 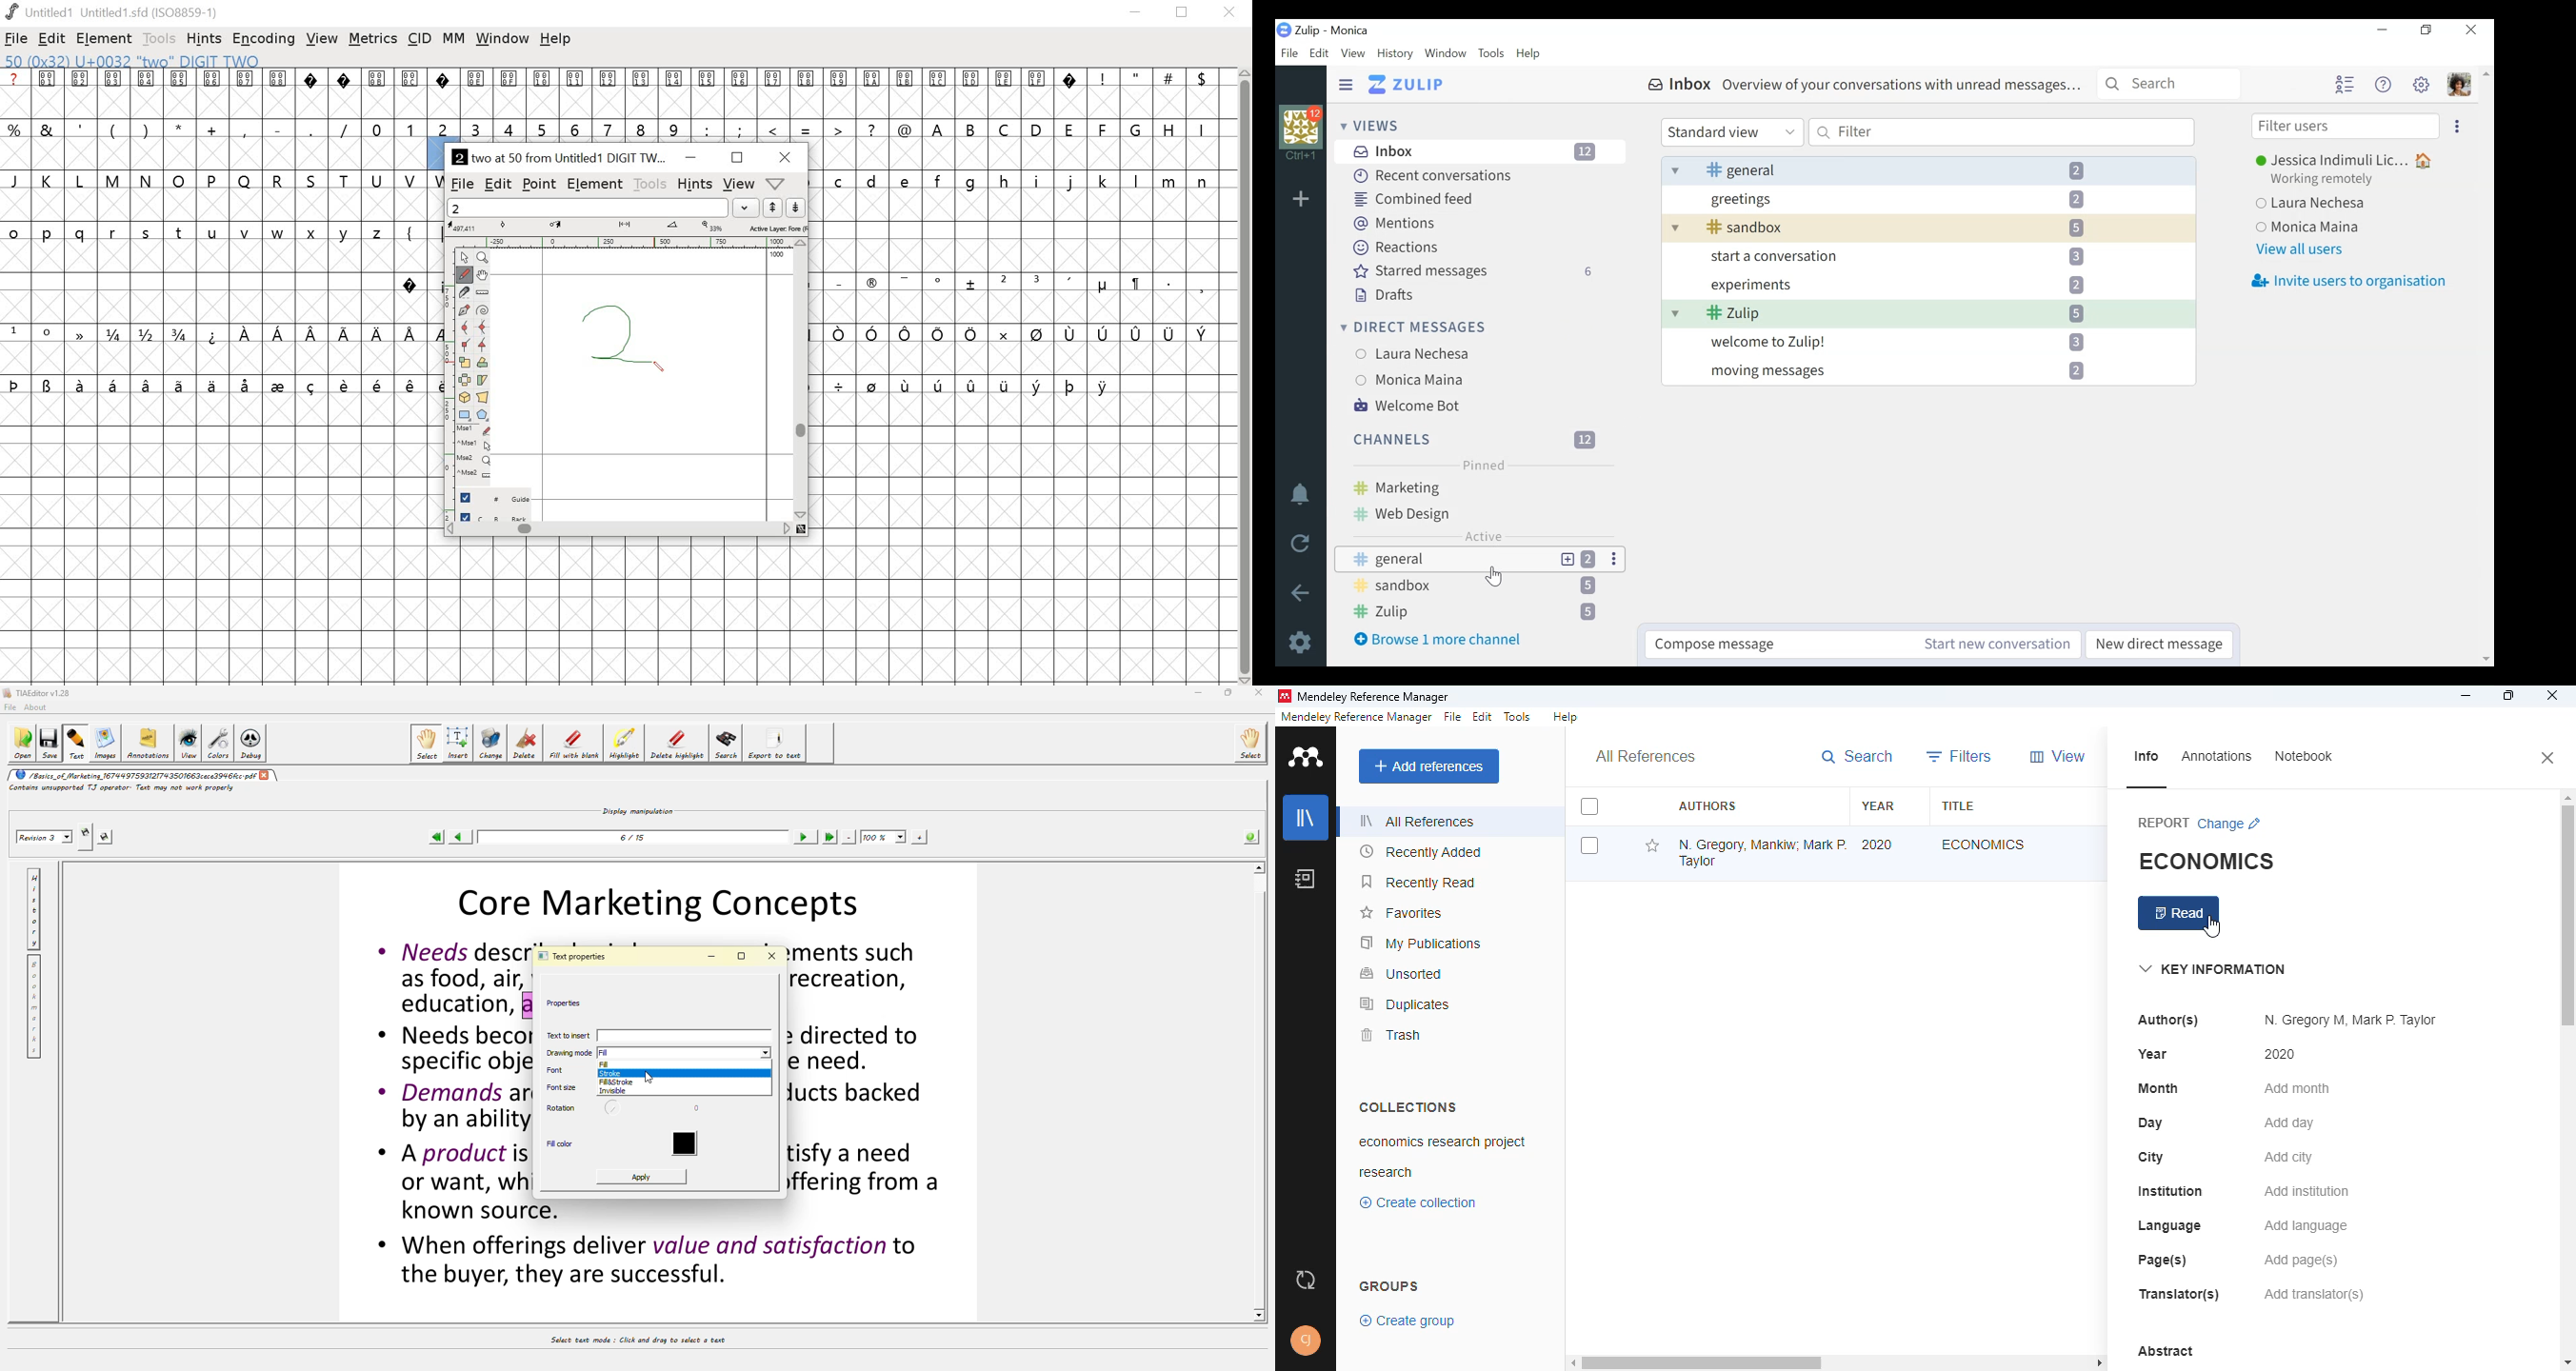 What do you see at coordinates (77, 743) in the screenshot?
I see `text` at bounding box center [77, 743].